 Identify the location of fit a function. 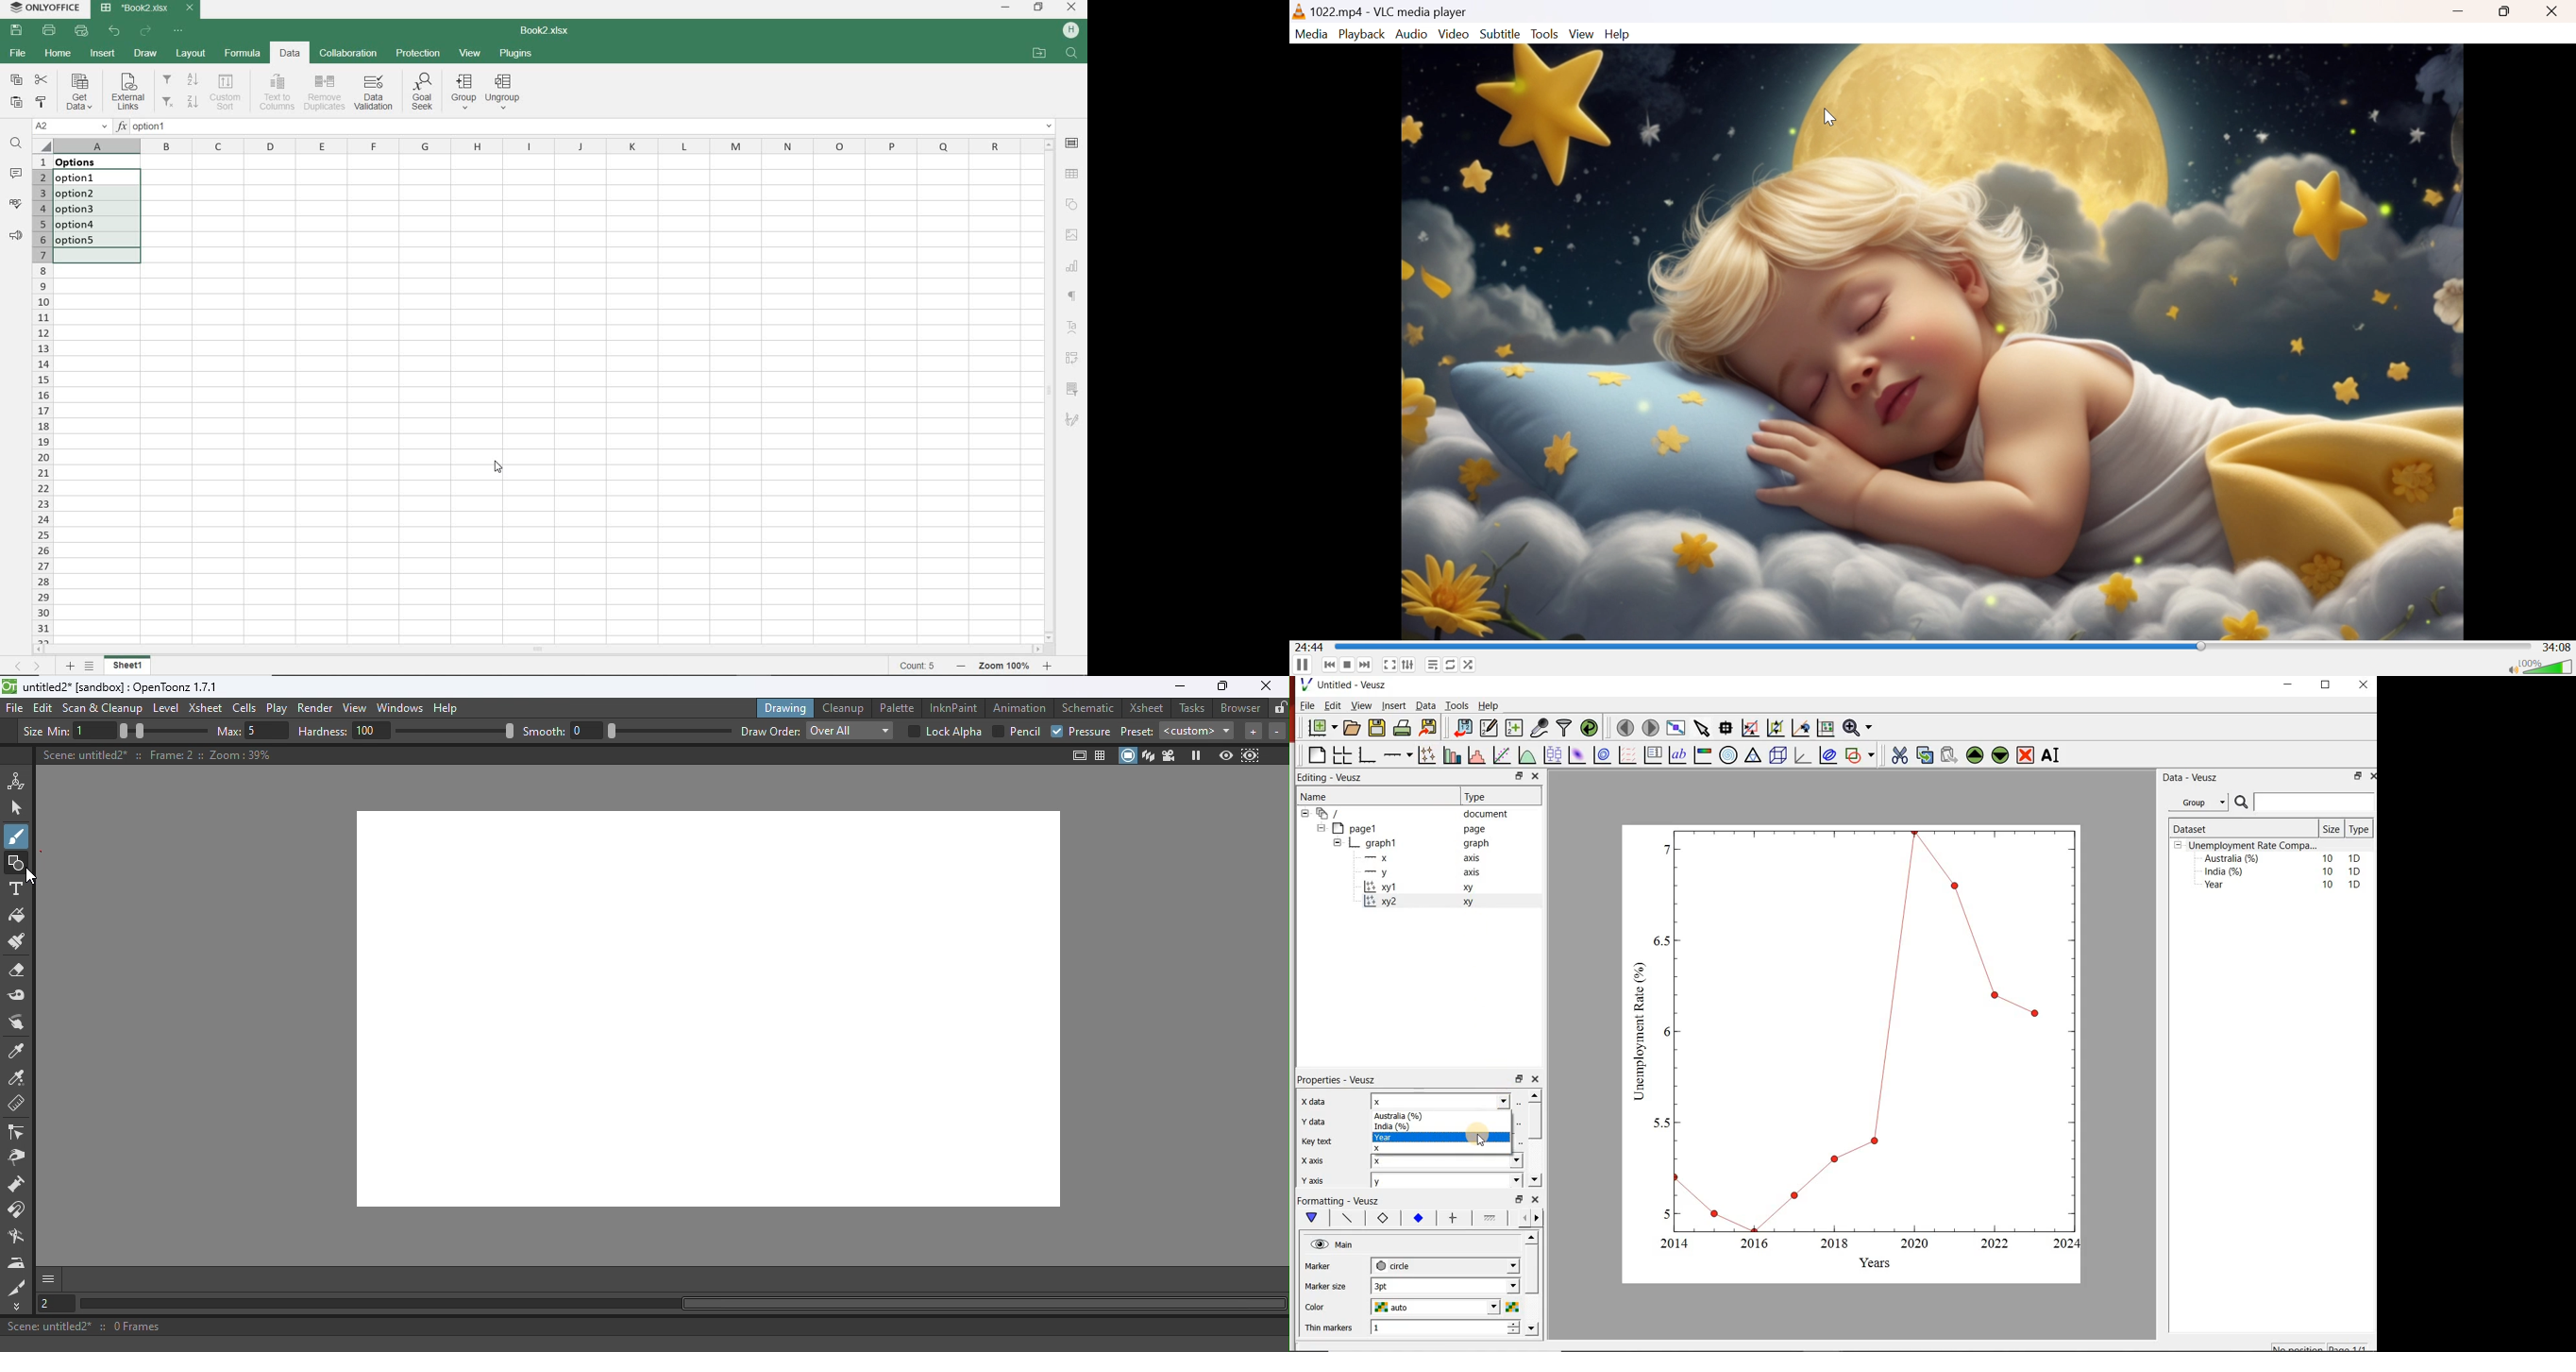
(1501, 755).